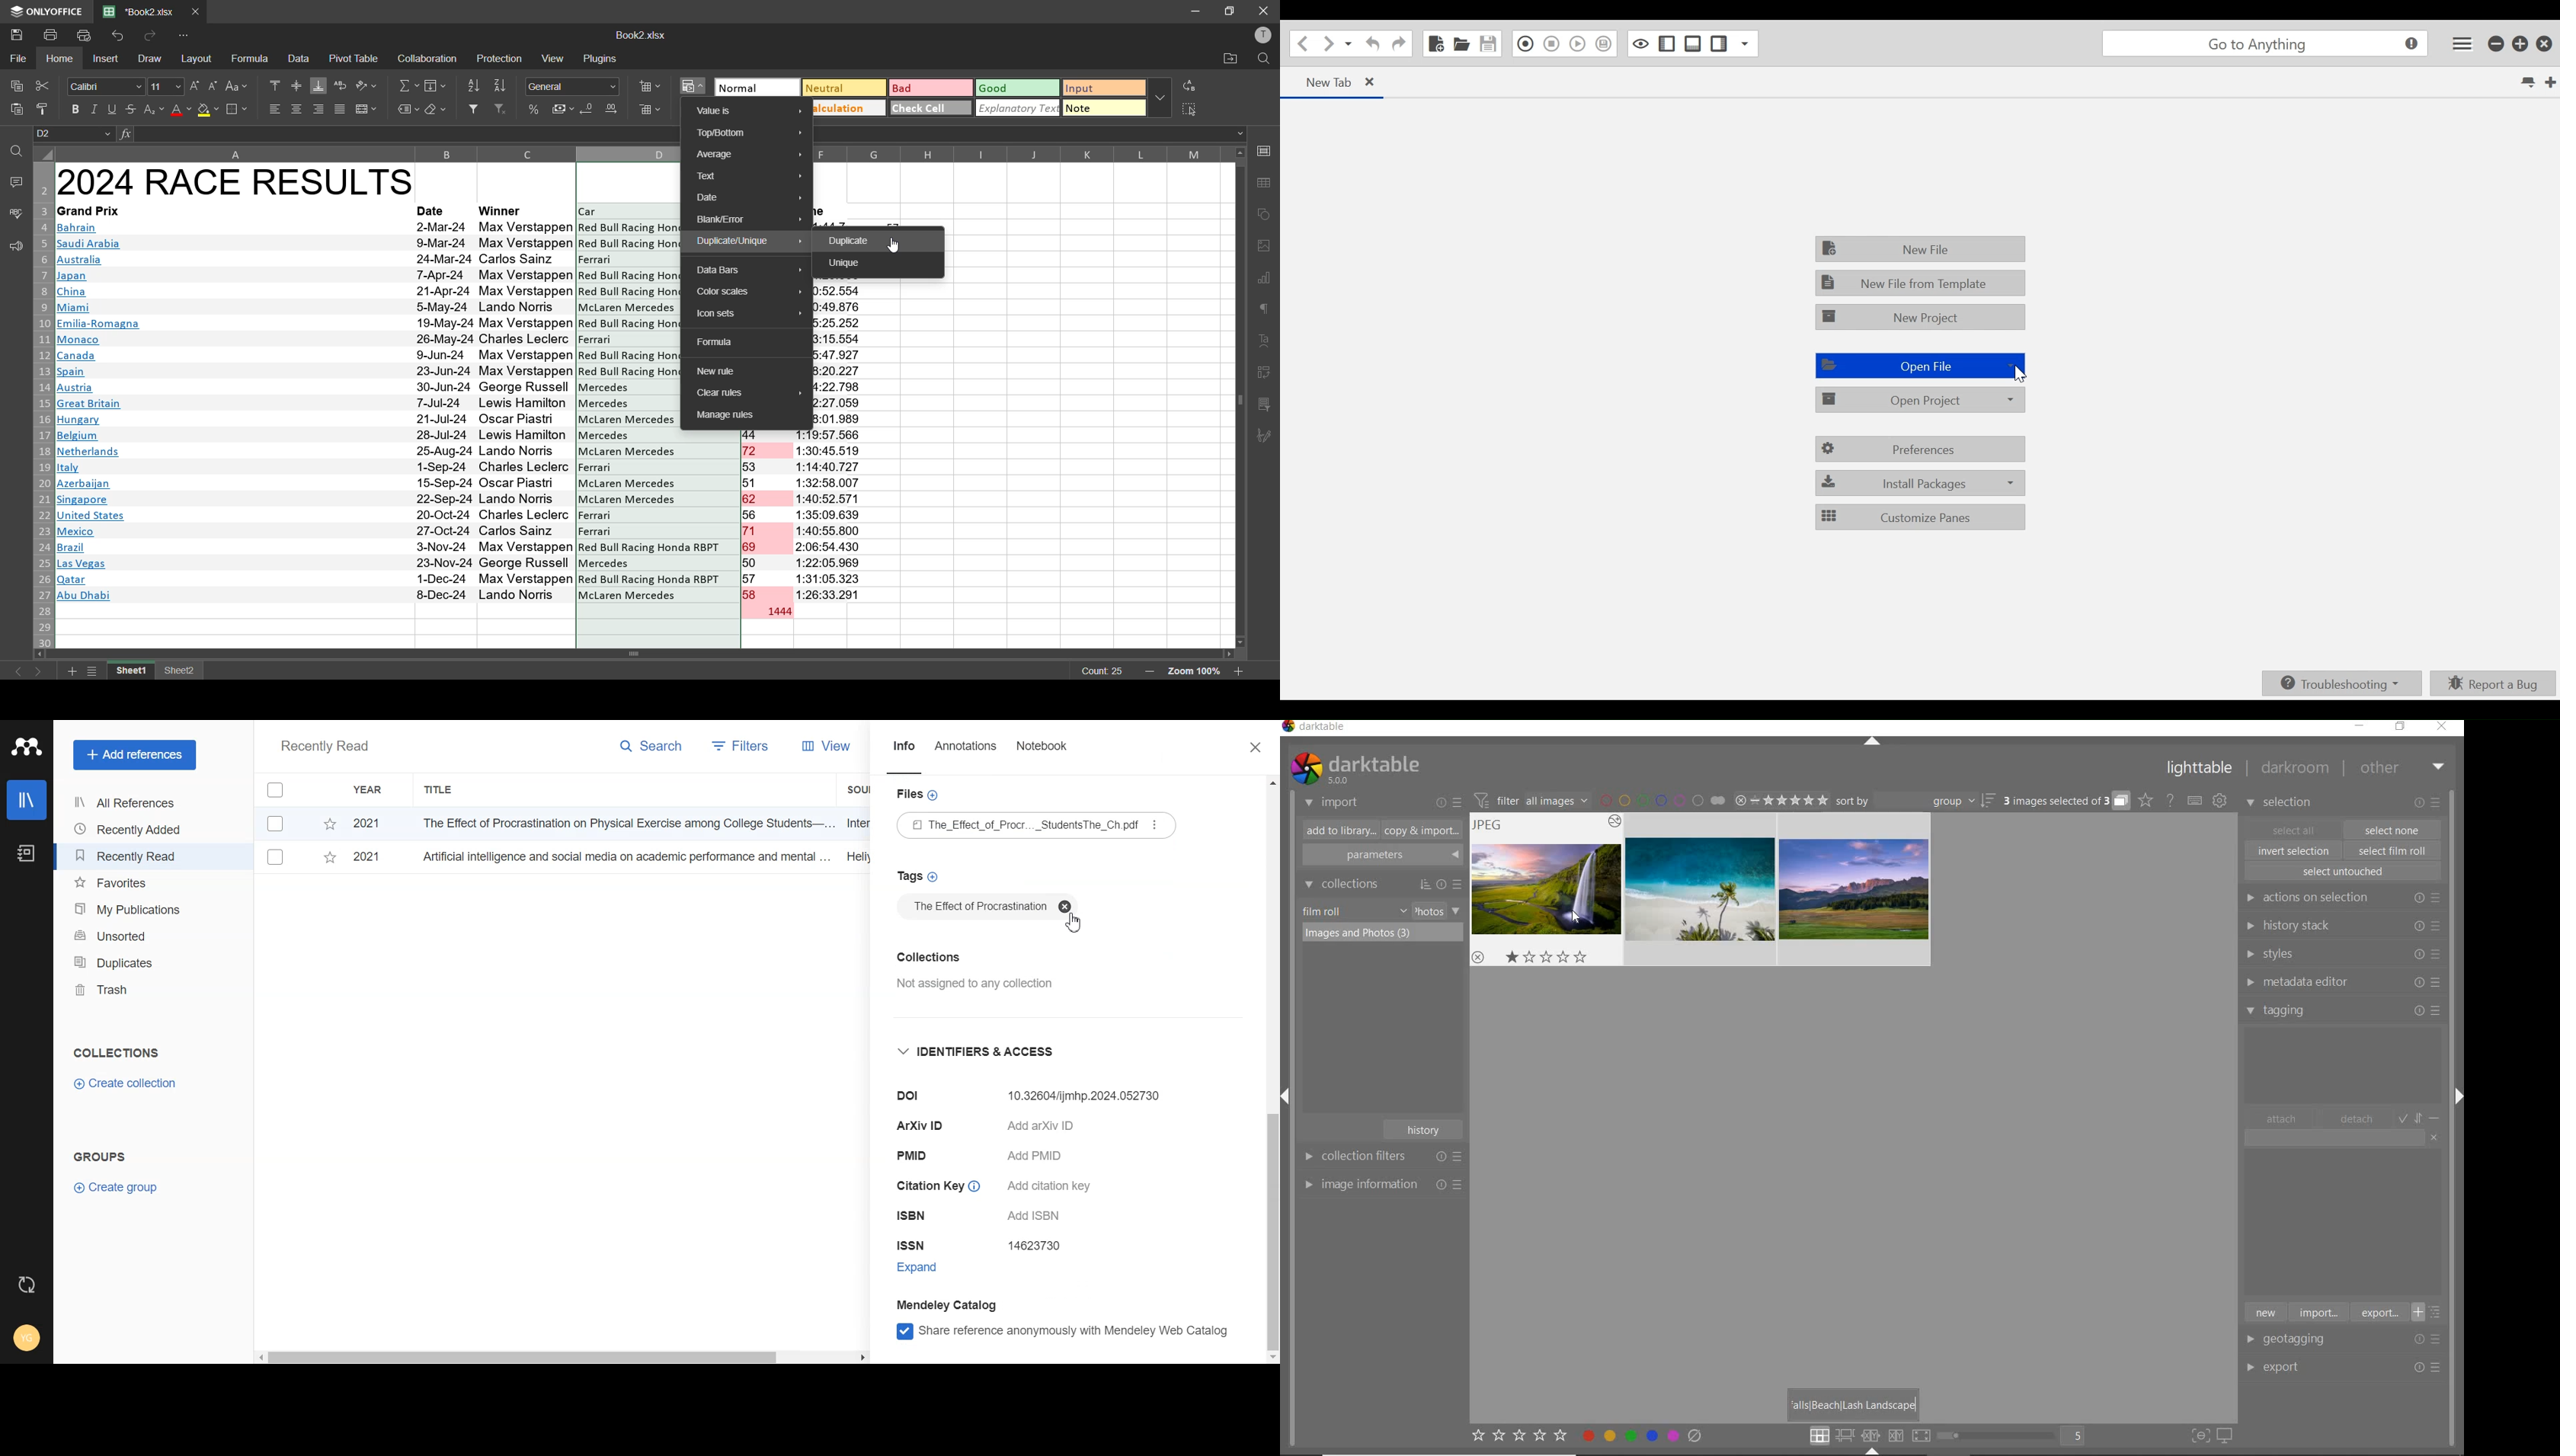 The height and width of the screenshot is (1456, 2576). What do you see at coordinates (237, 110) in the screenshot?
I see `borders` at bounding box center [237, 110].